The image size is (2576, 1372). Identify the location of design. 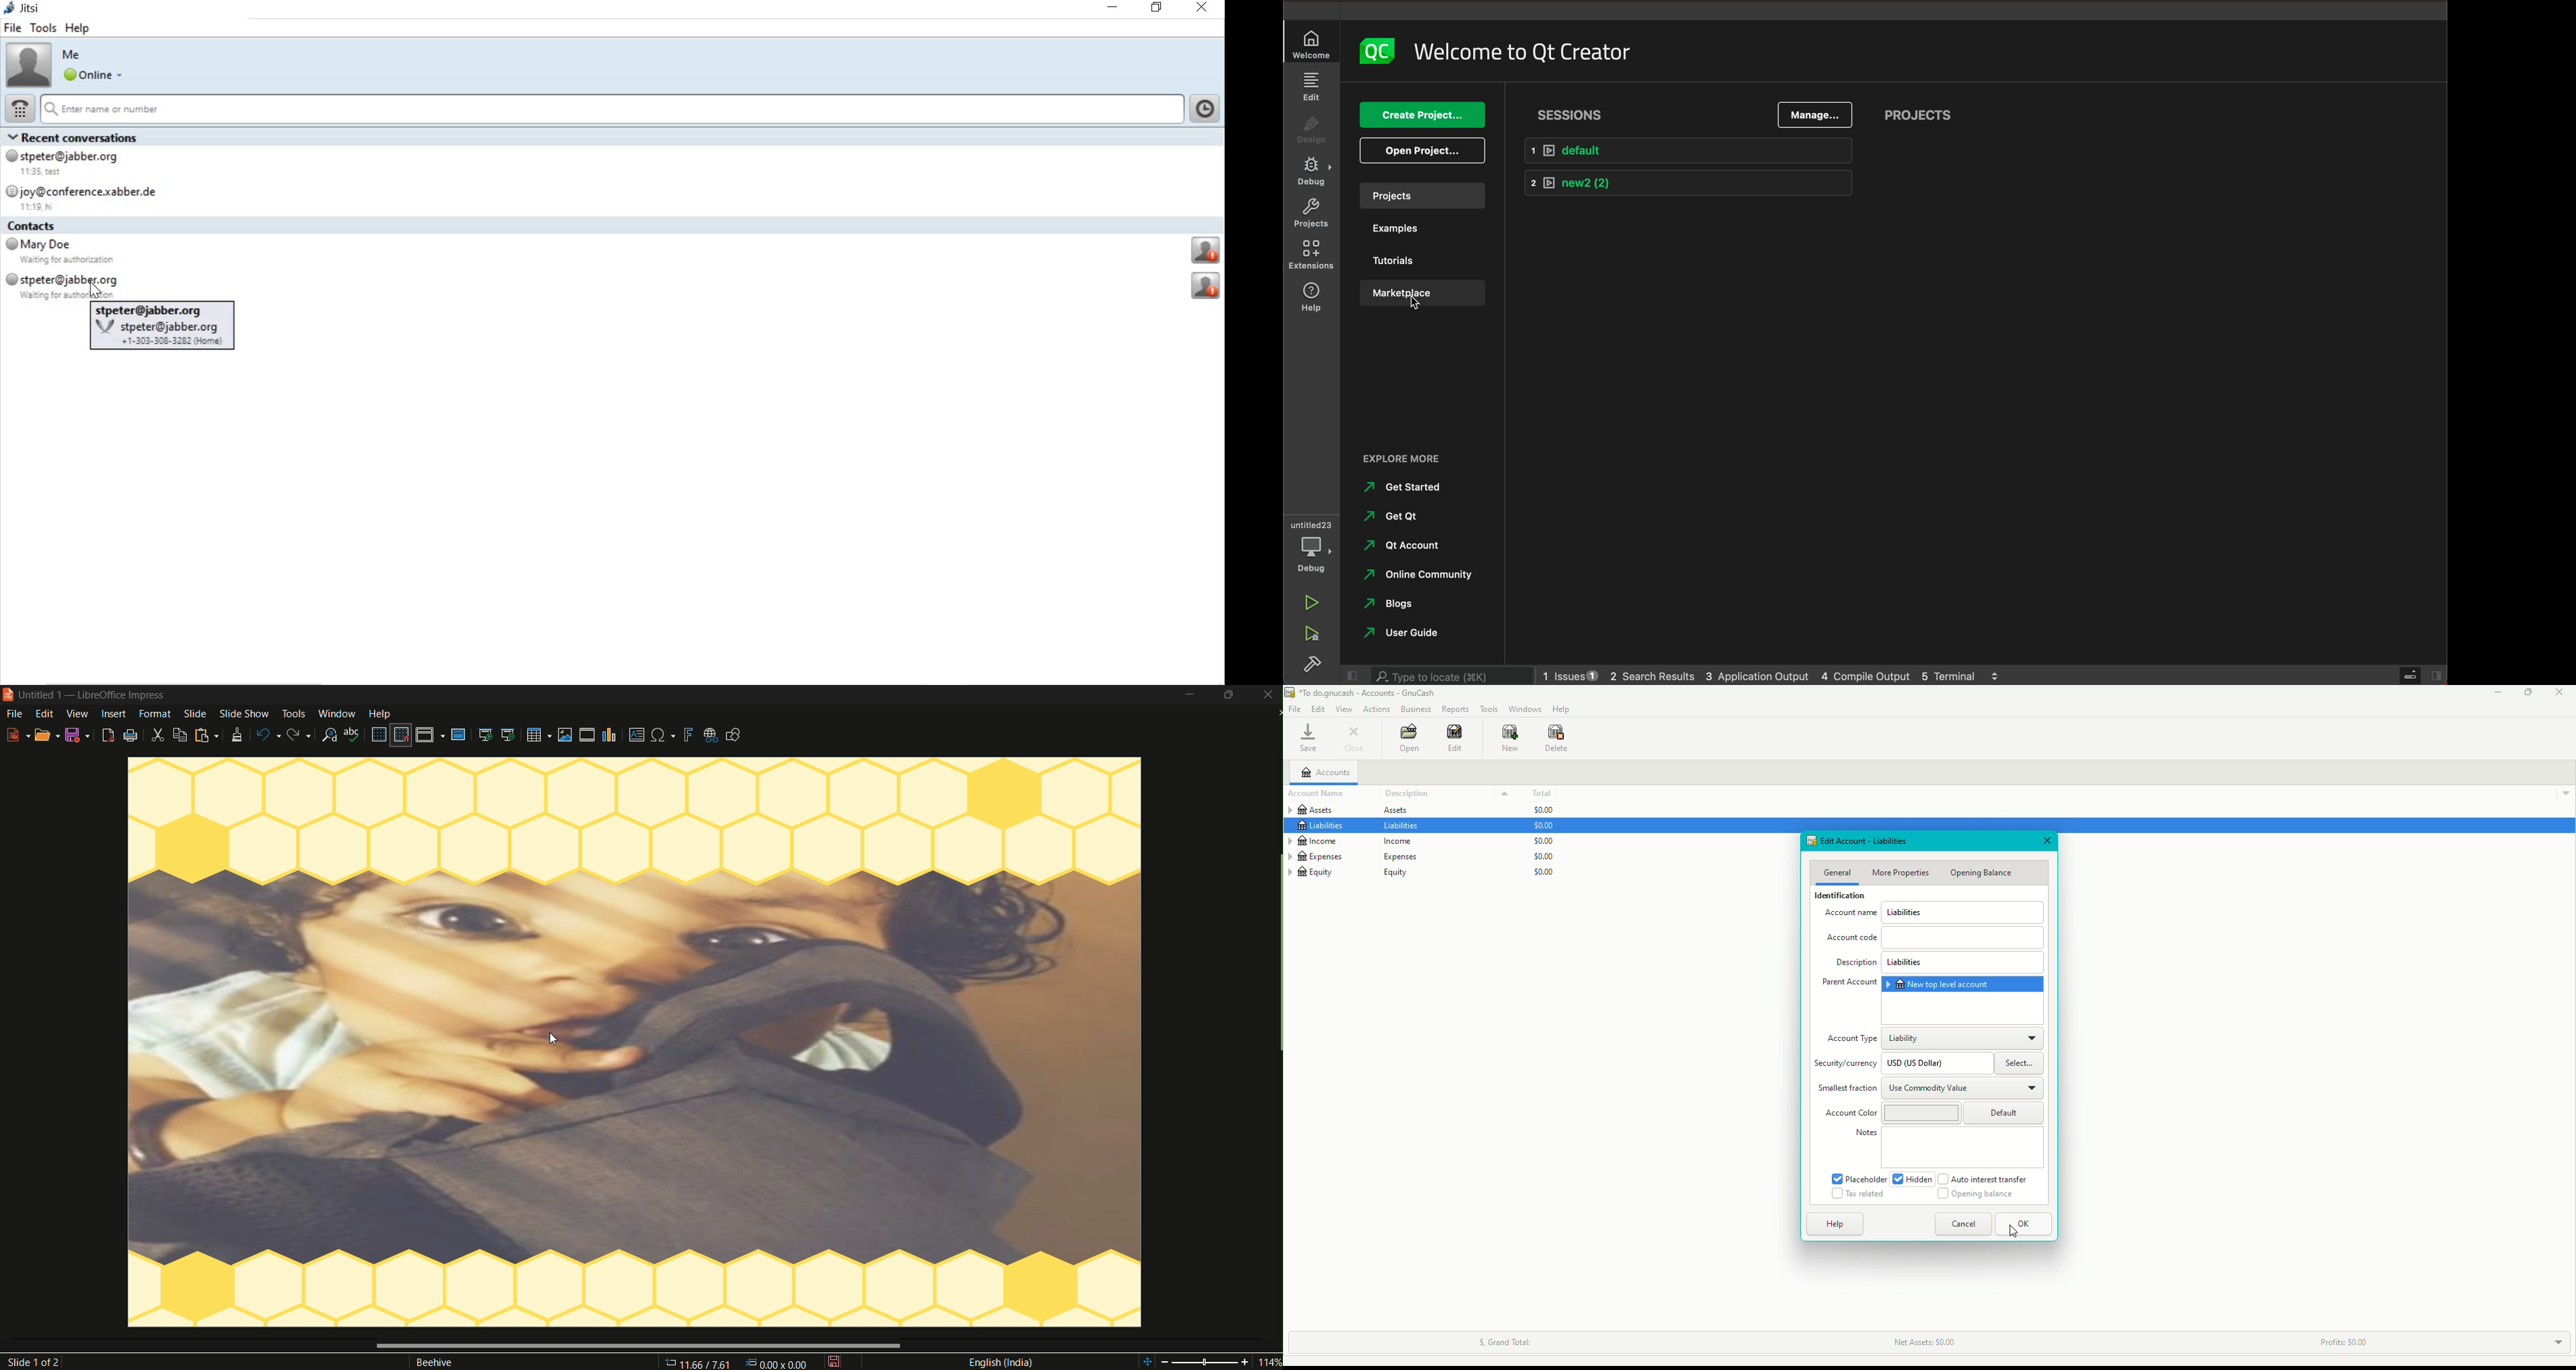
(1314, 127).